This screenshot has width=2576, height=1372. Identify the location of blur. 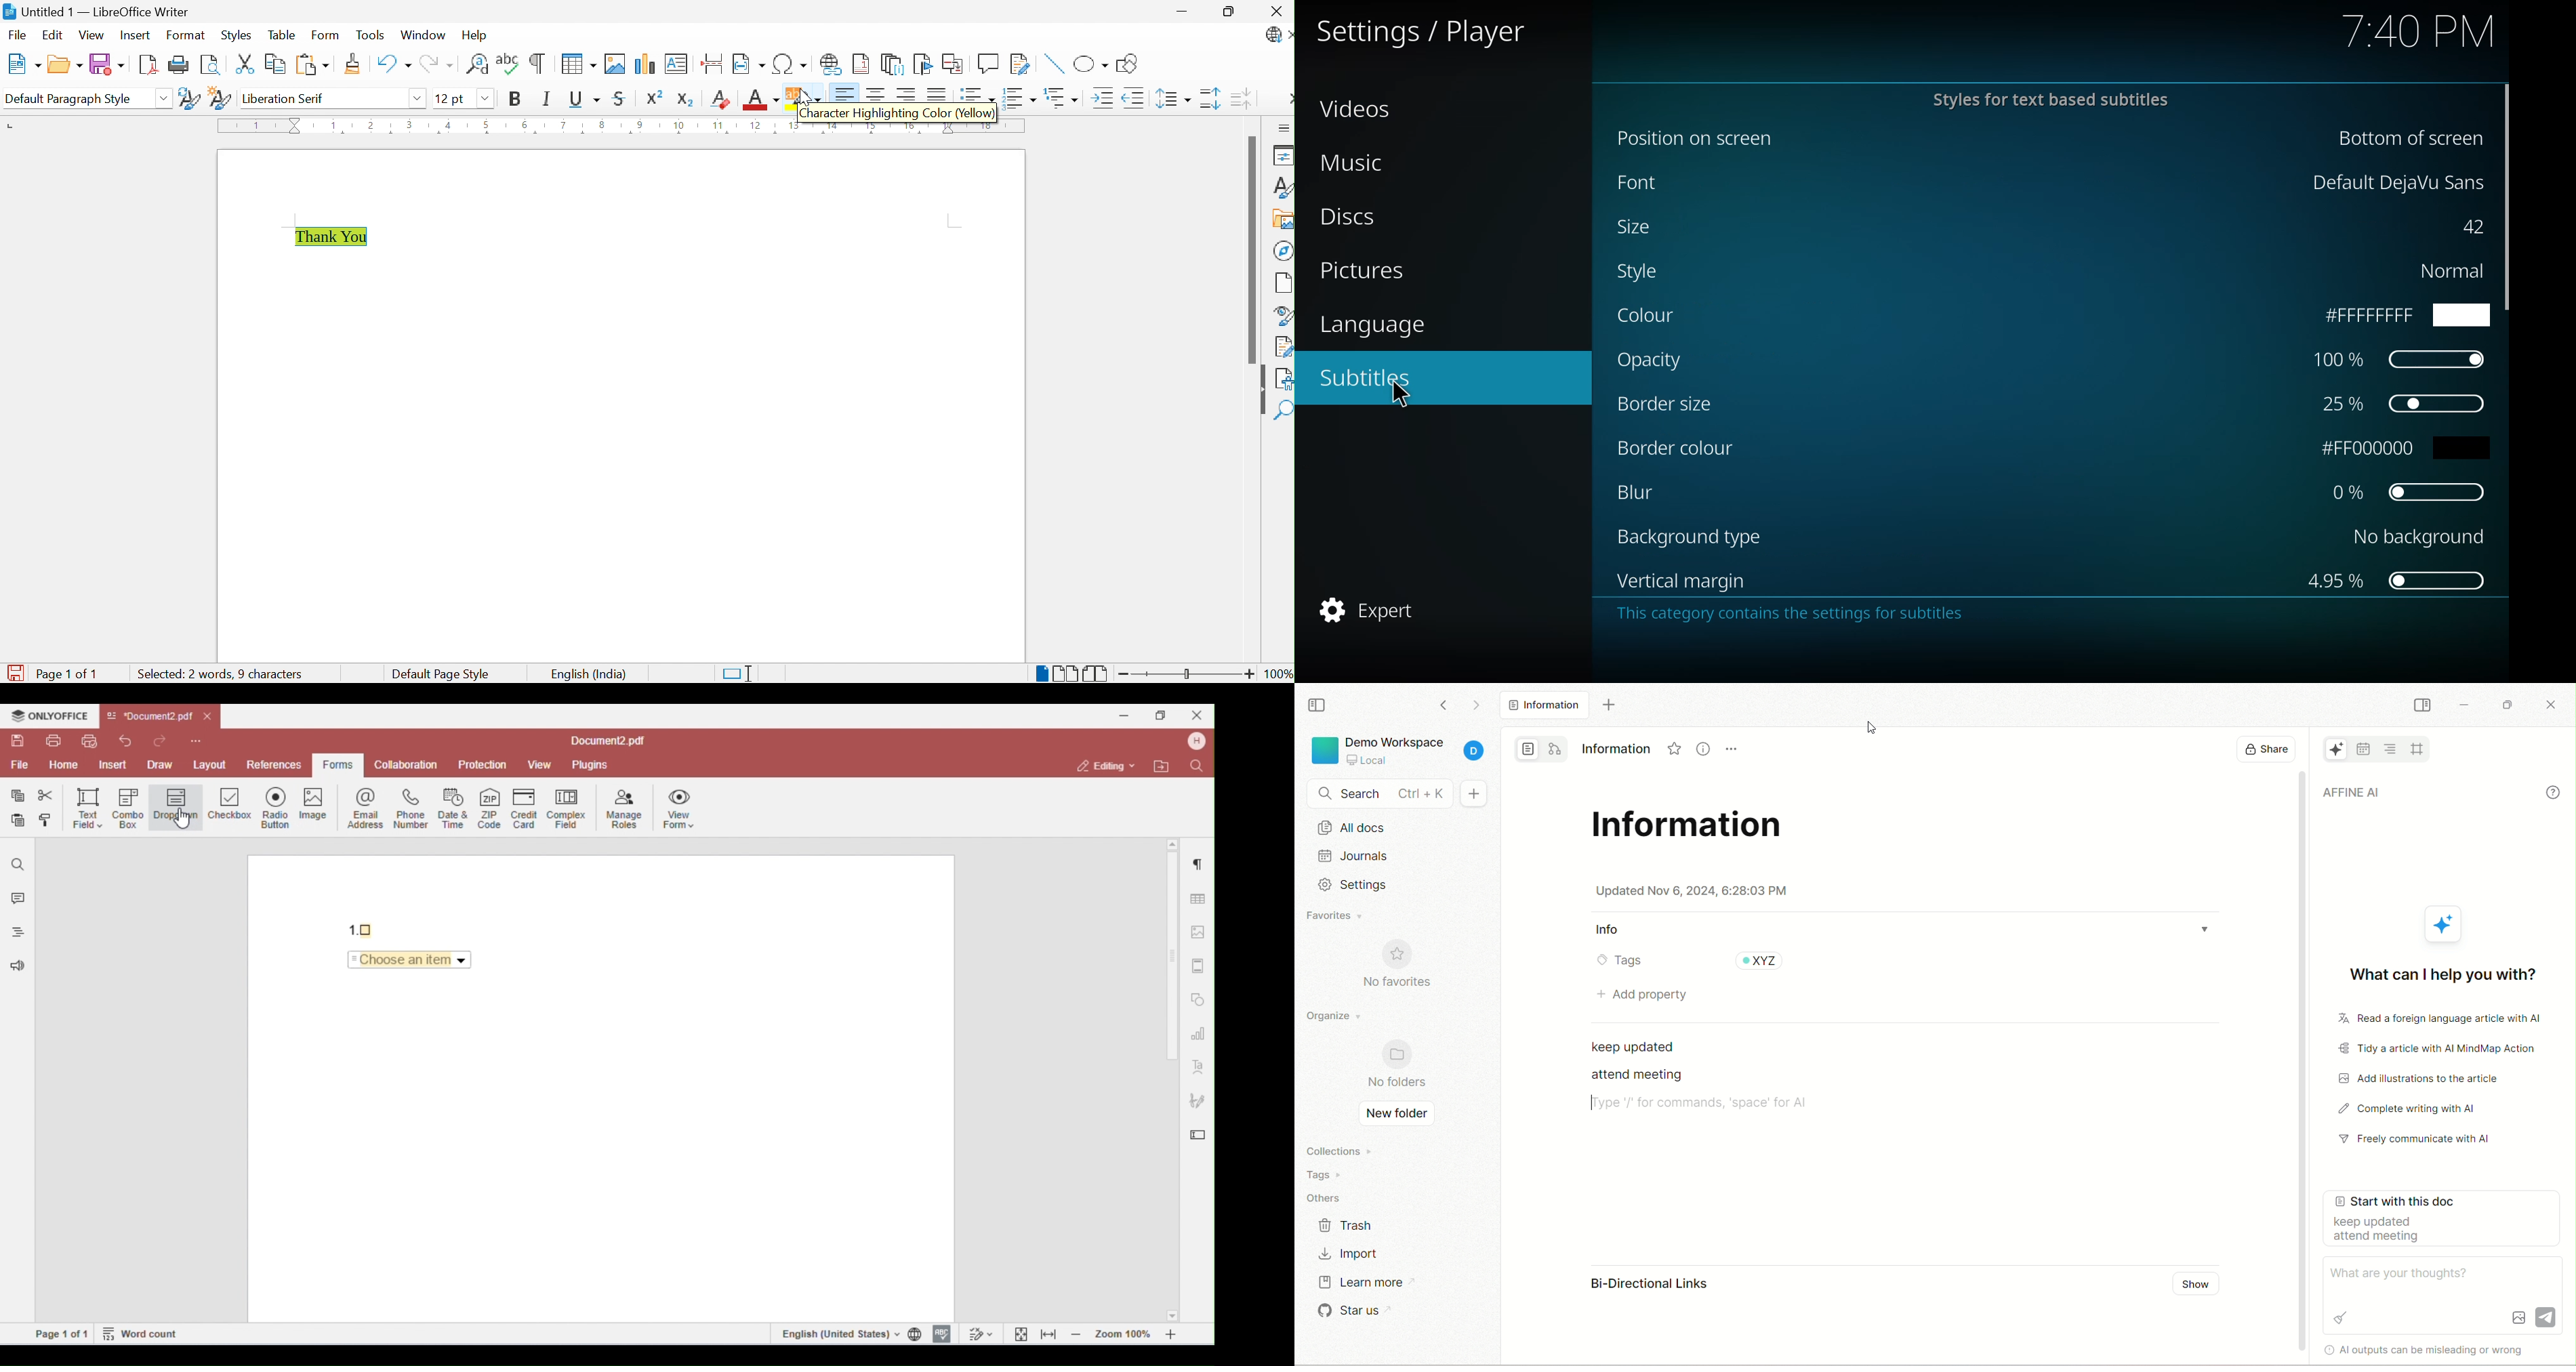
(1641, 491).